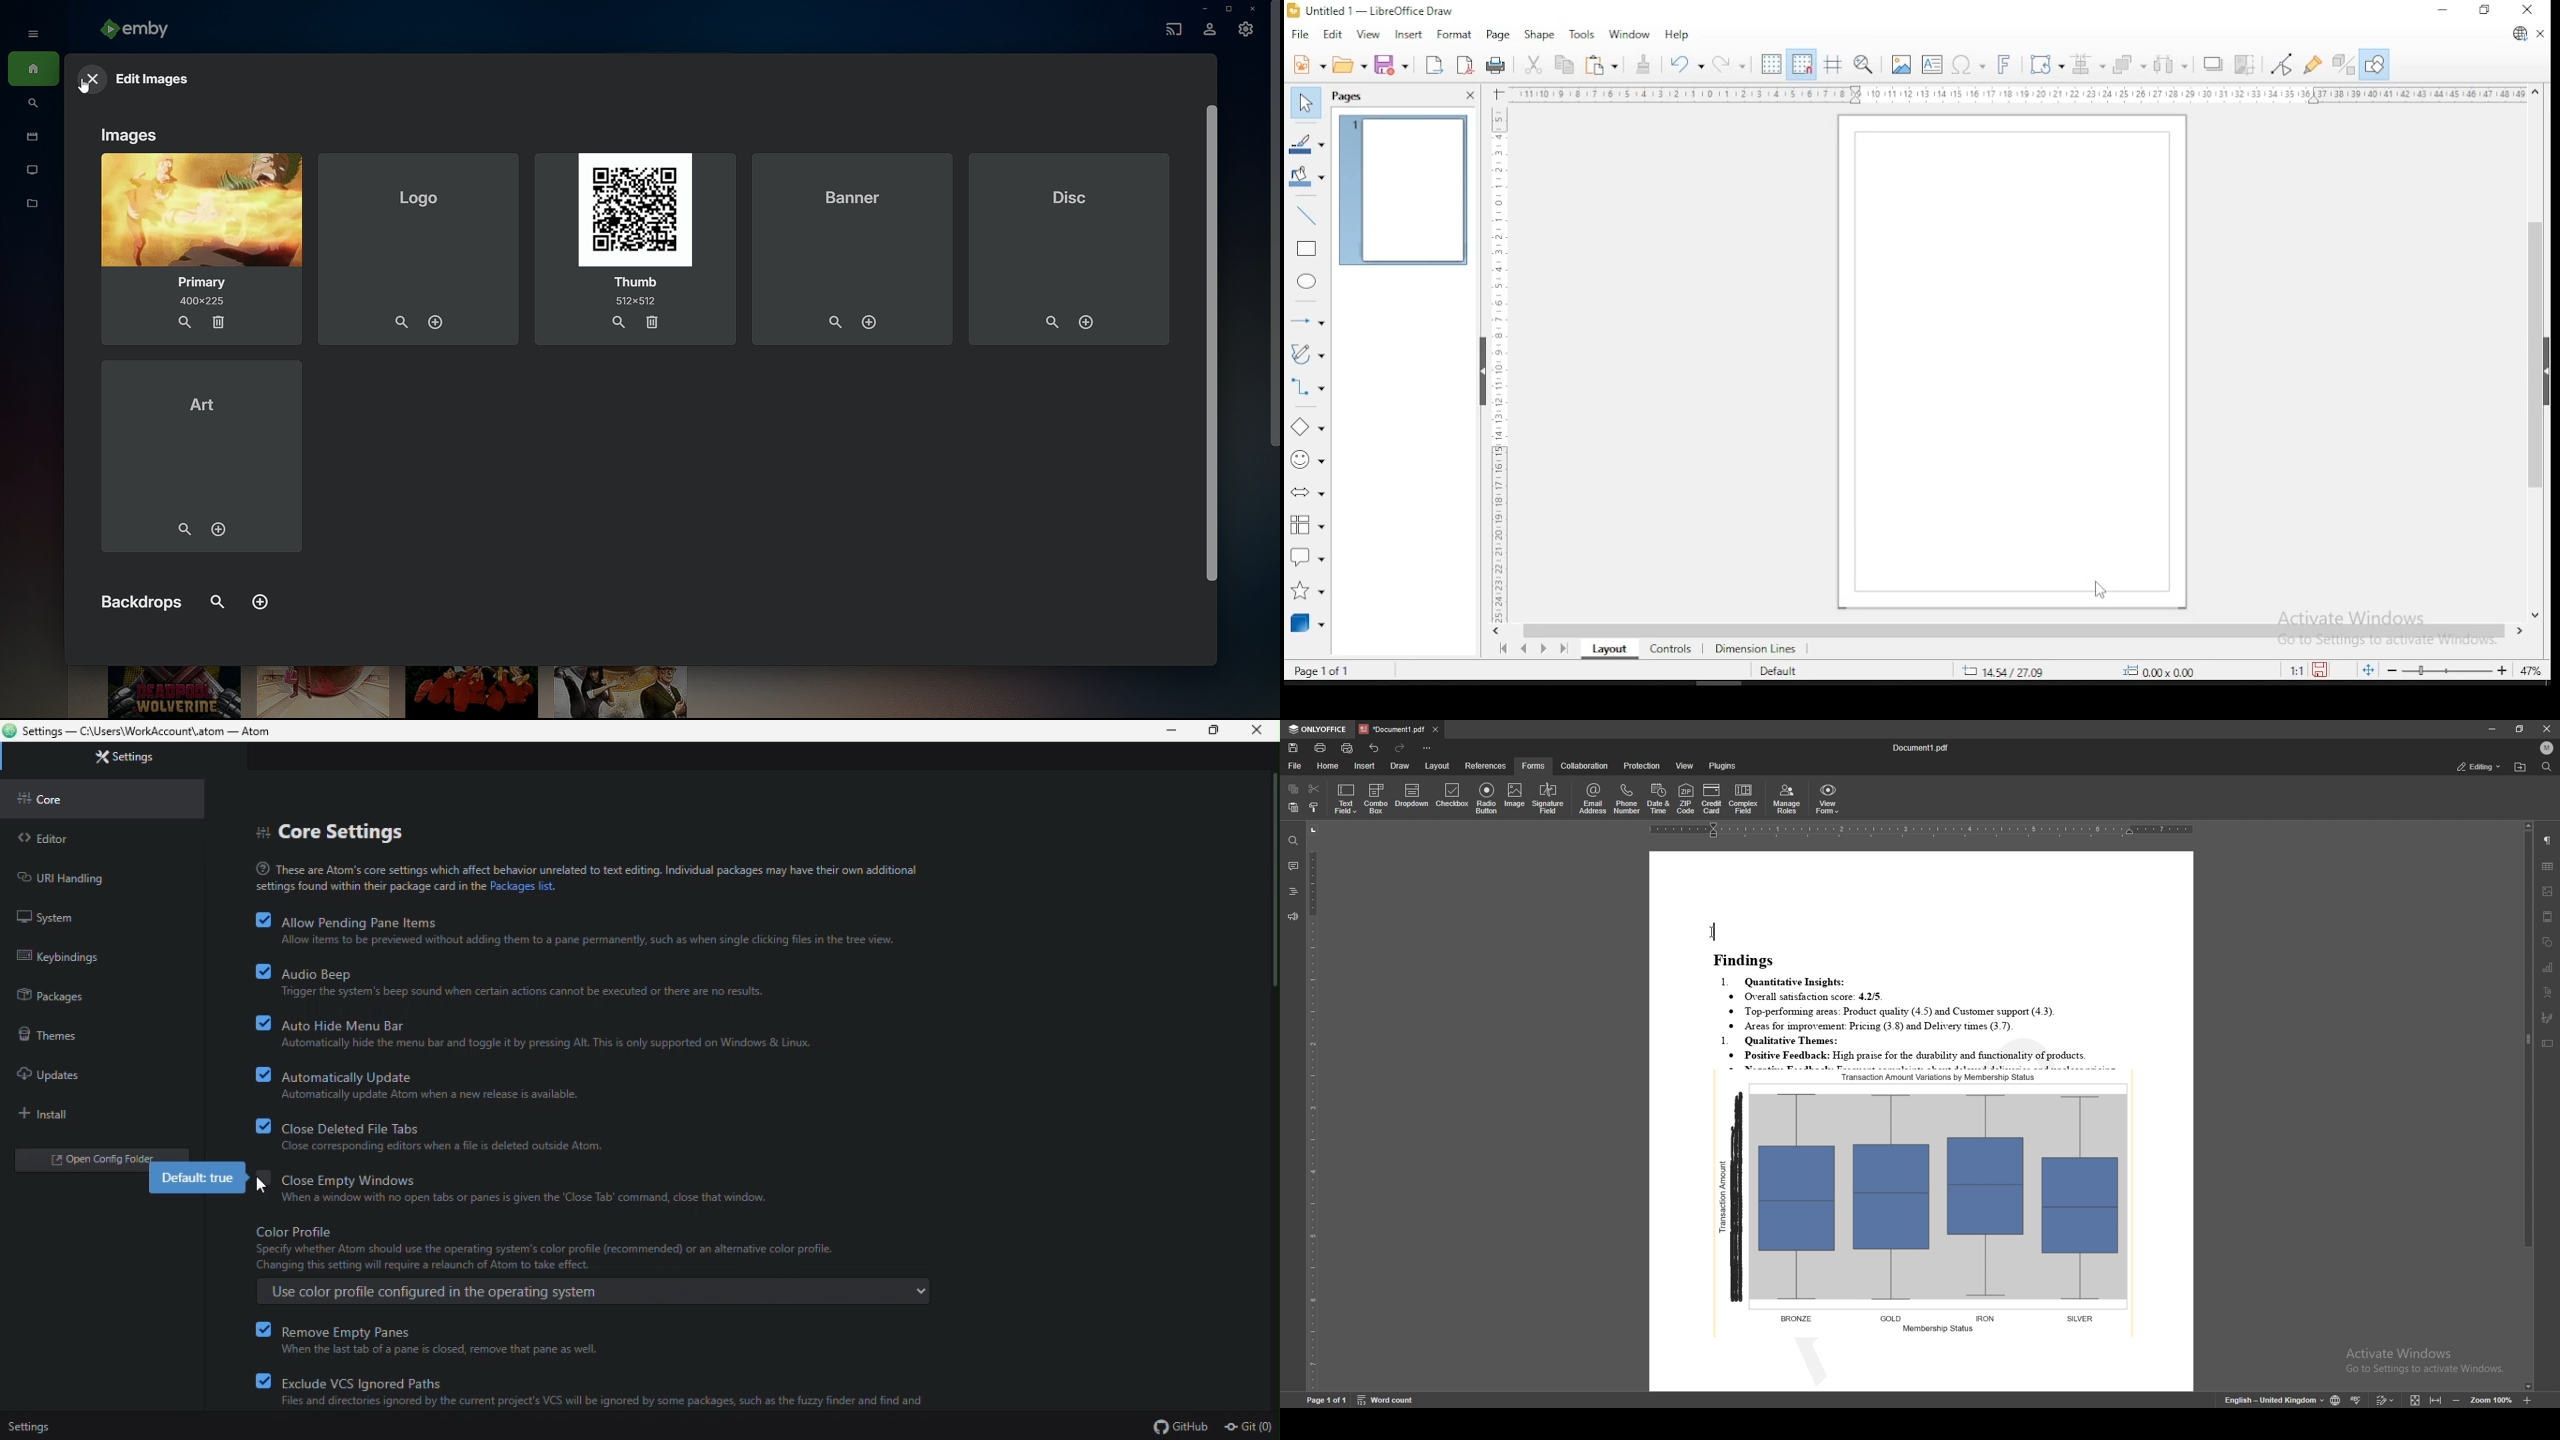 The image size is (2576, 1456). Describe the element at coordinates (2479, 767) in the screenshot. I see `status` at that location.